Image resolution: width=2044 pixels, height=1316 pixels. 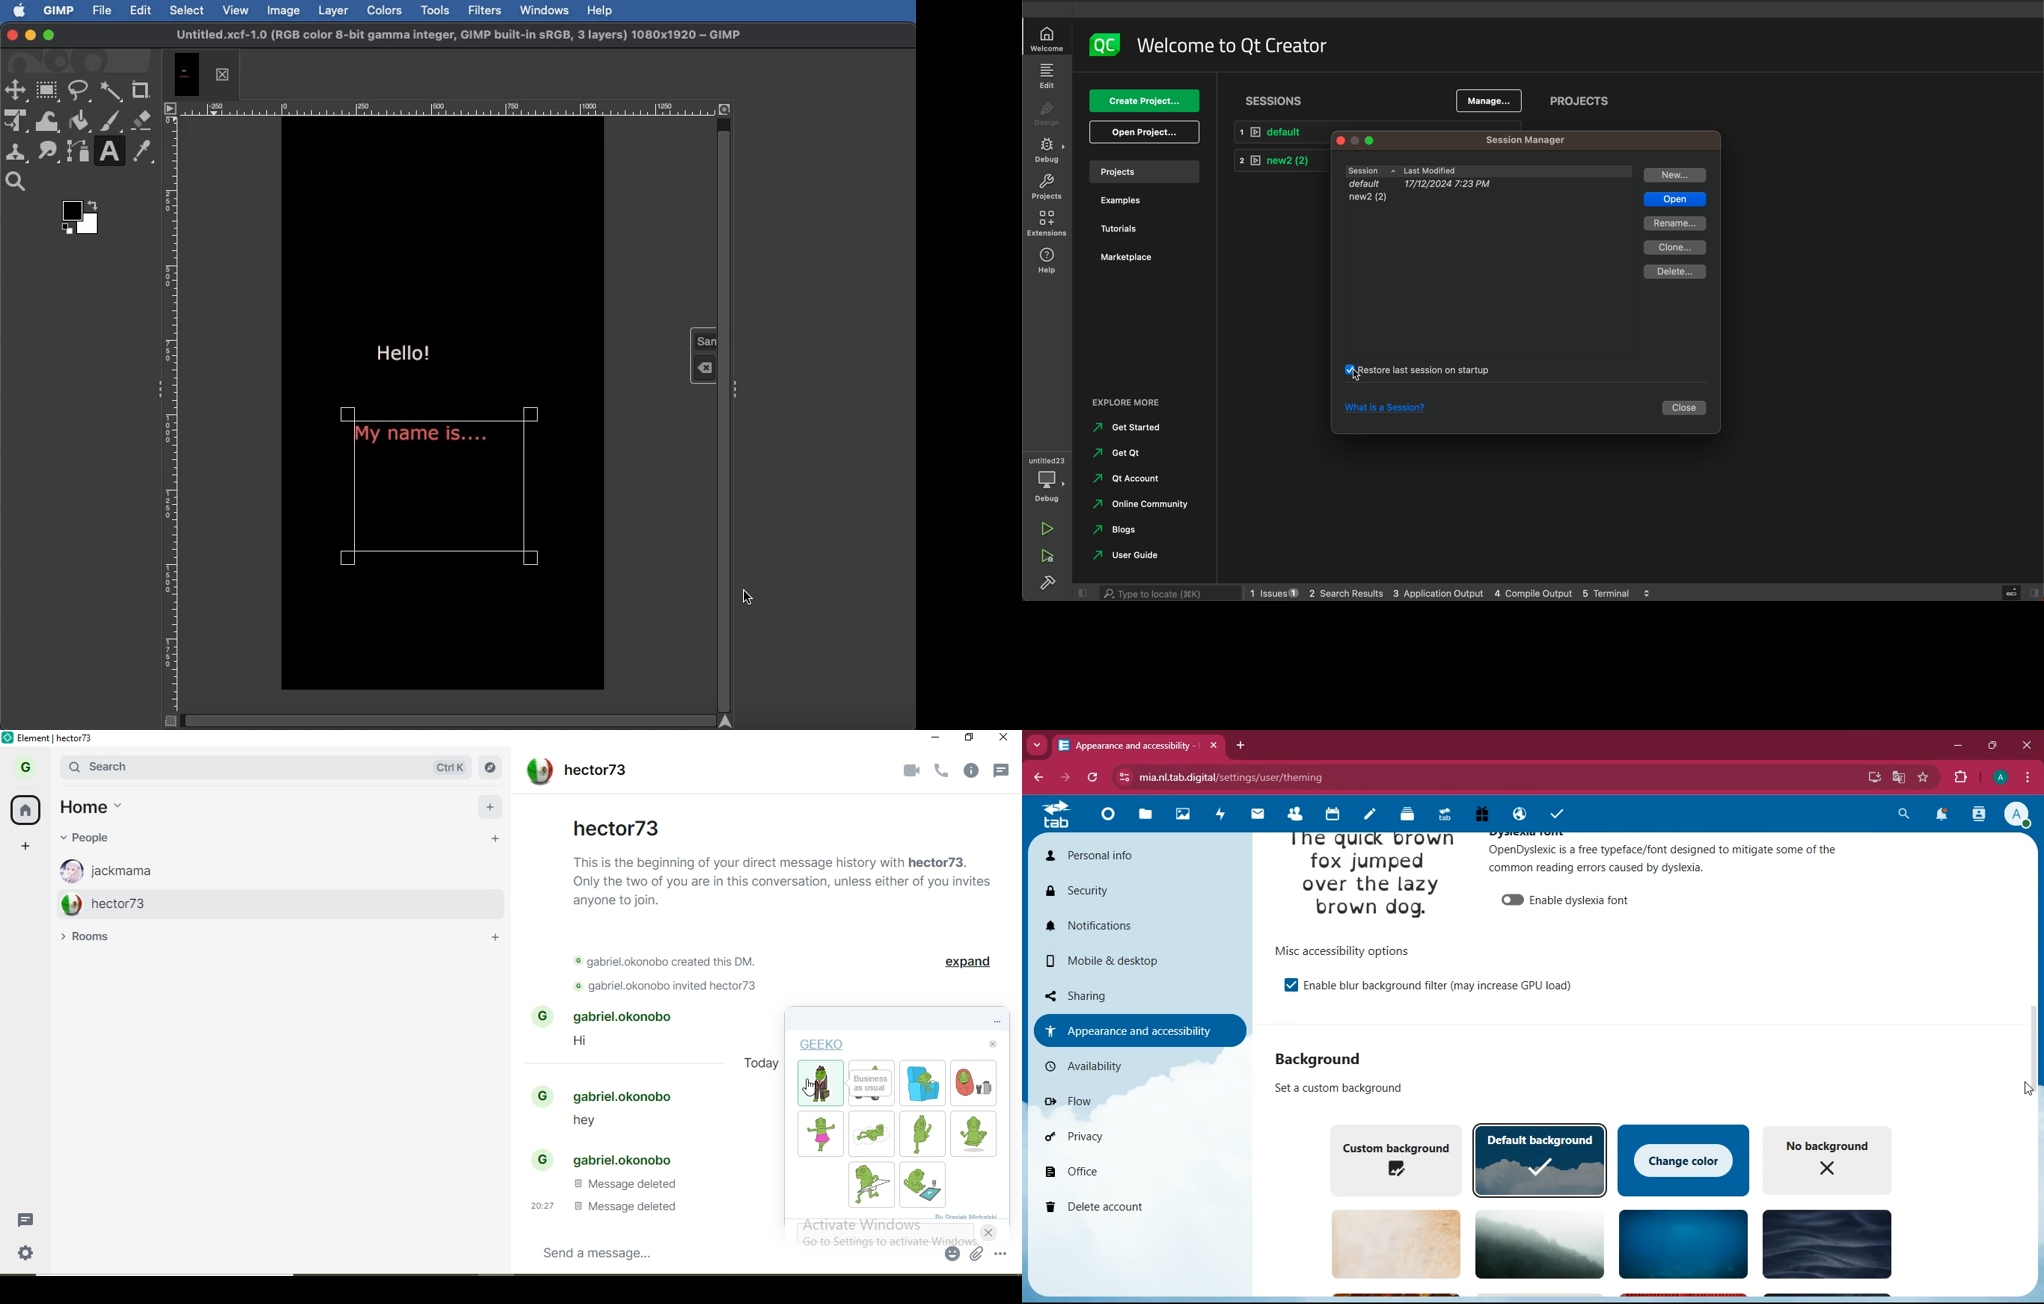 I want to click on google translate, so click(x=1897, y=777).